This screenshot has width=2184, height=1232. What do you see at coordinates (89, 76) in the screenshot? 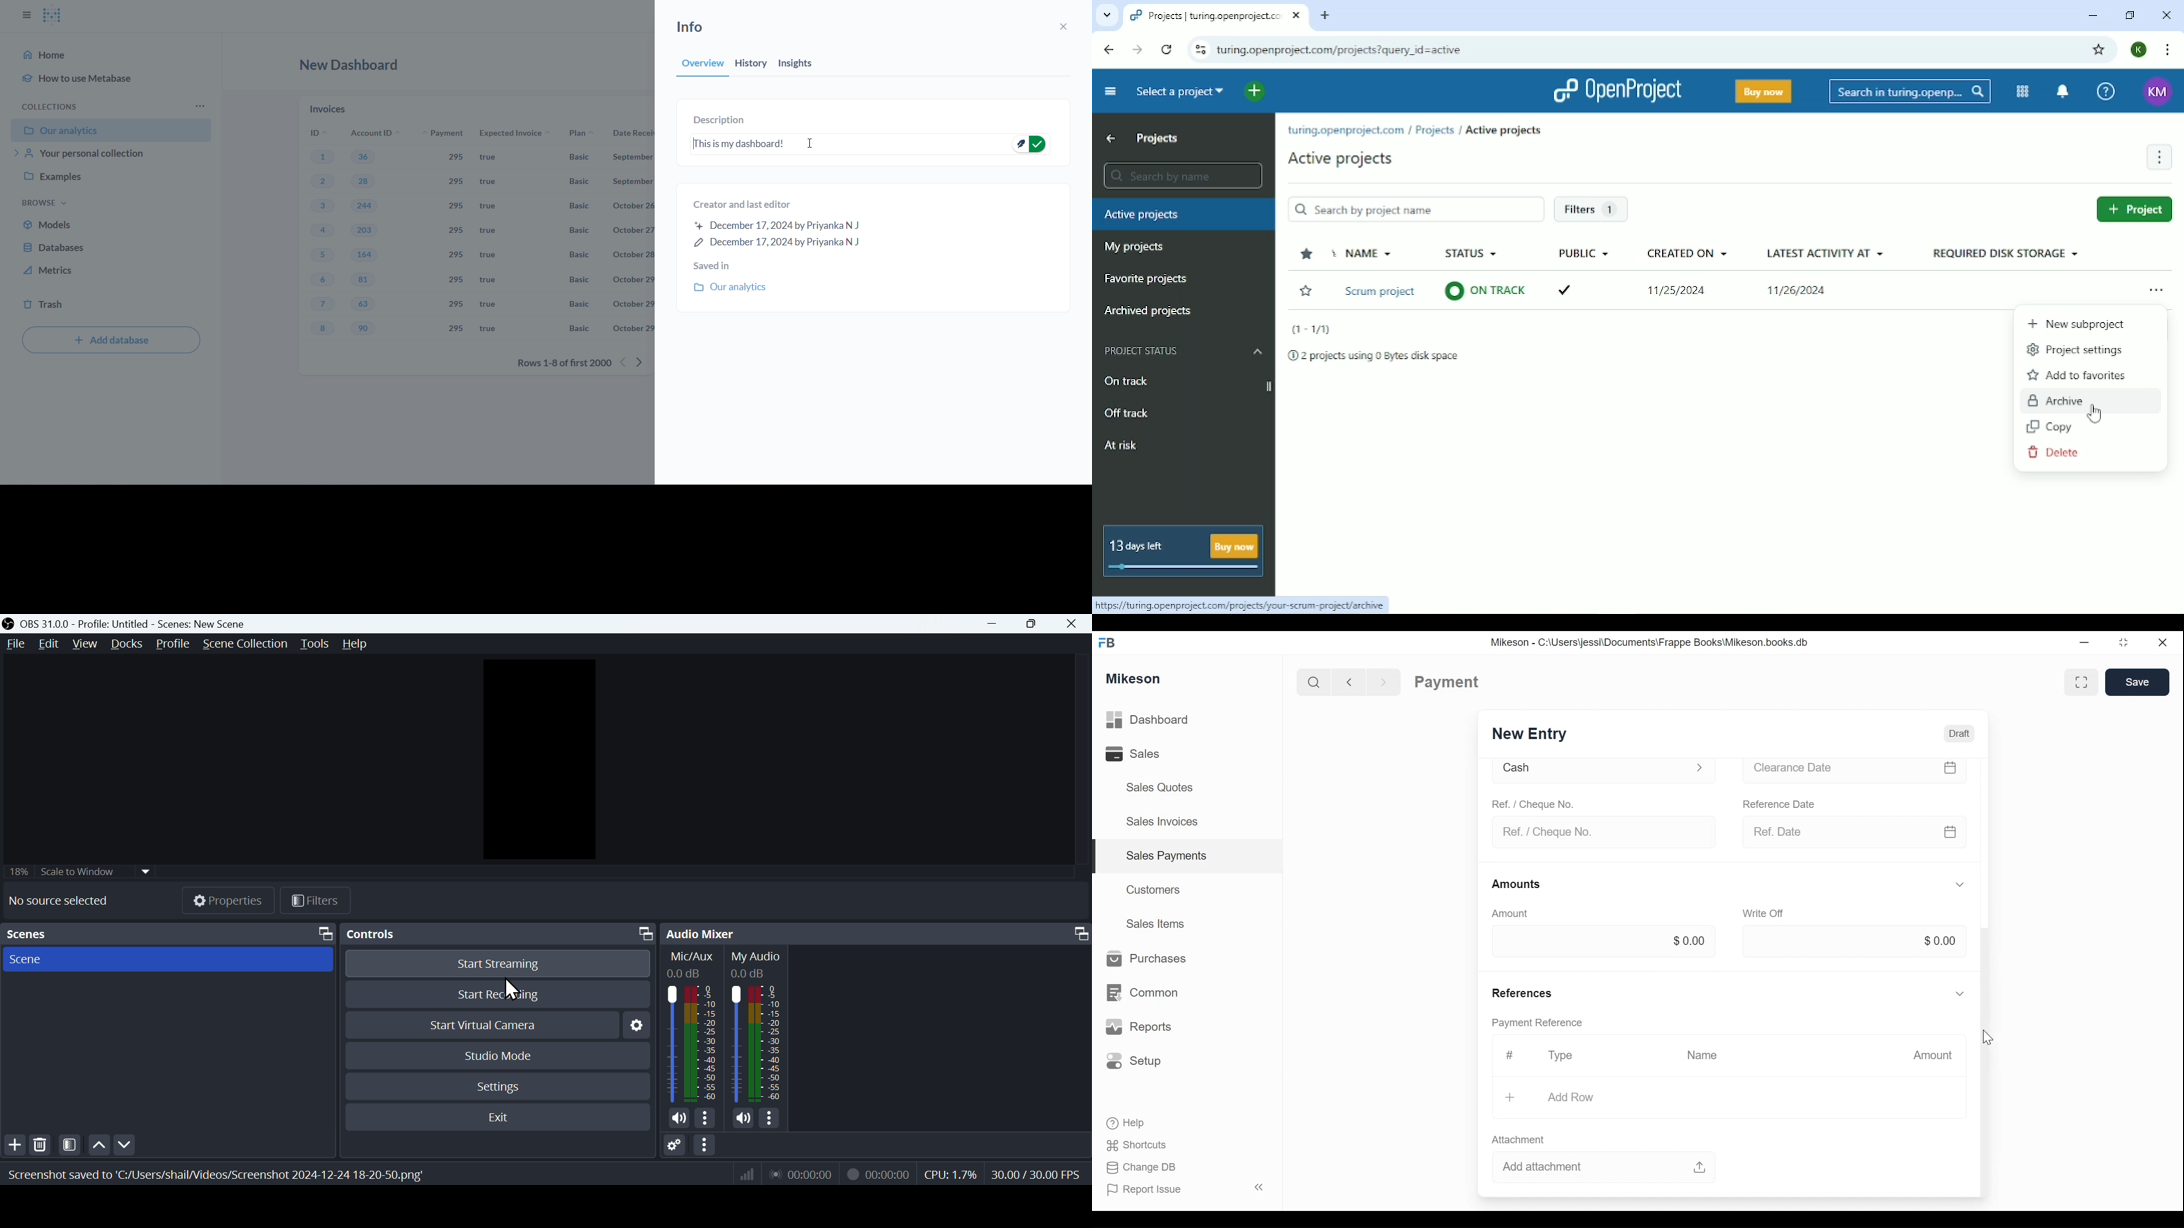
I see `how to use metabase` at bounding box center [89, 76].